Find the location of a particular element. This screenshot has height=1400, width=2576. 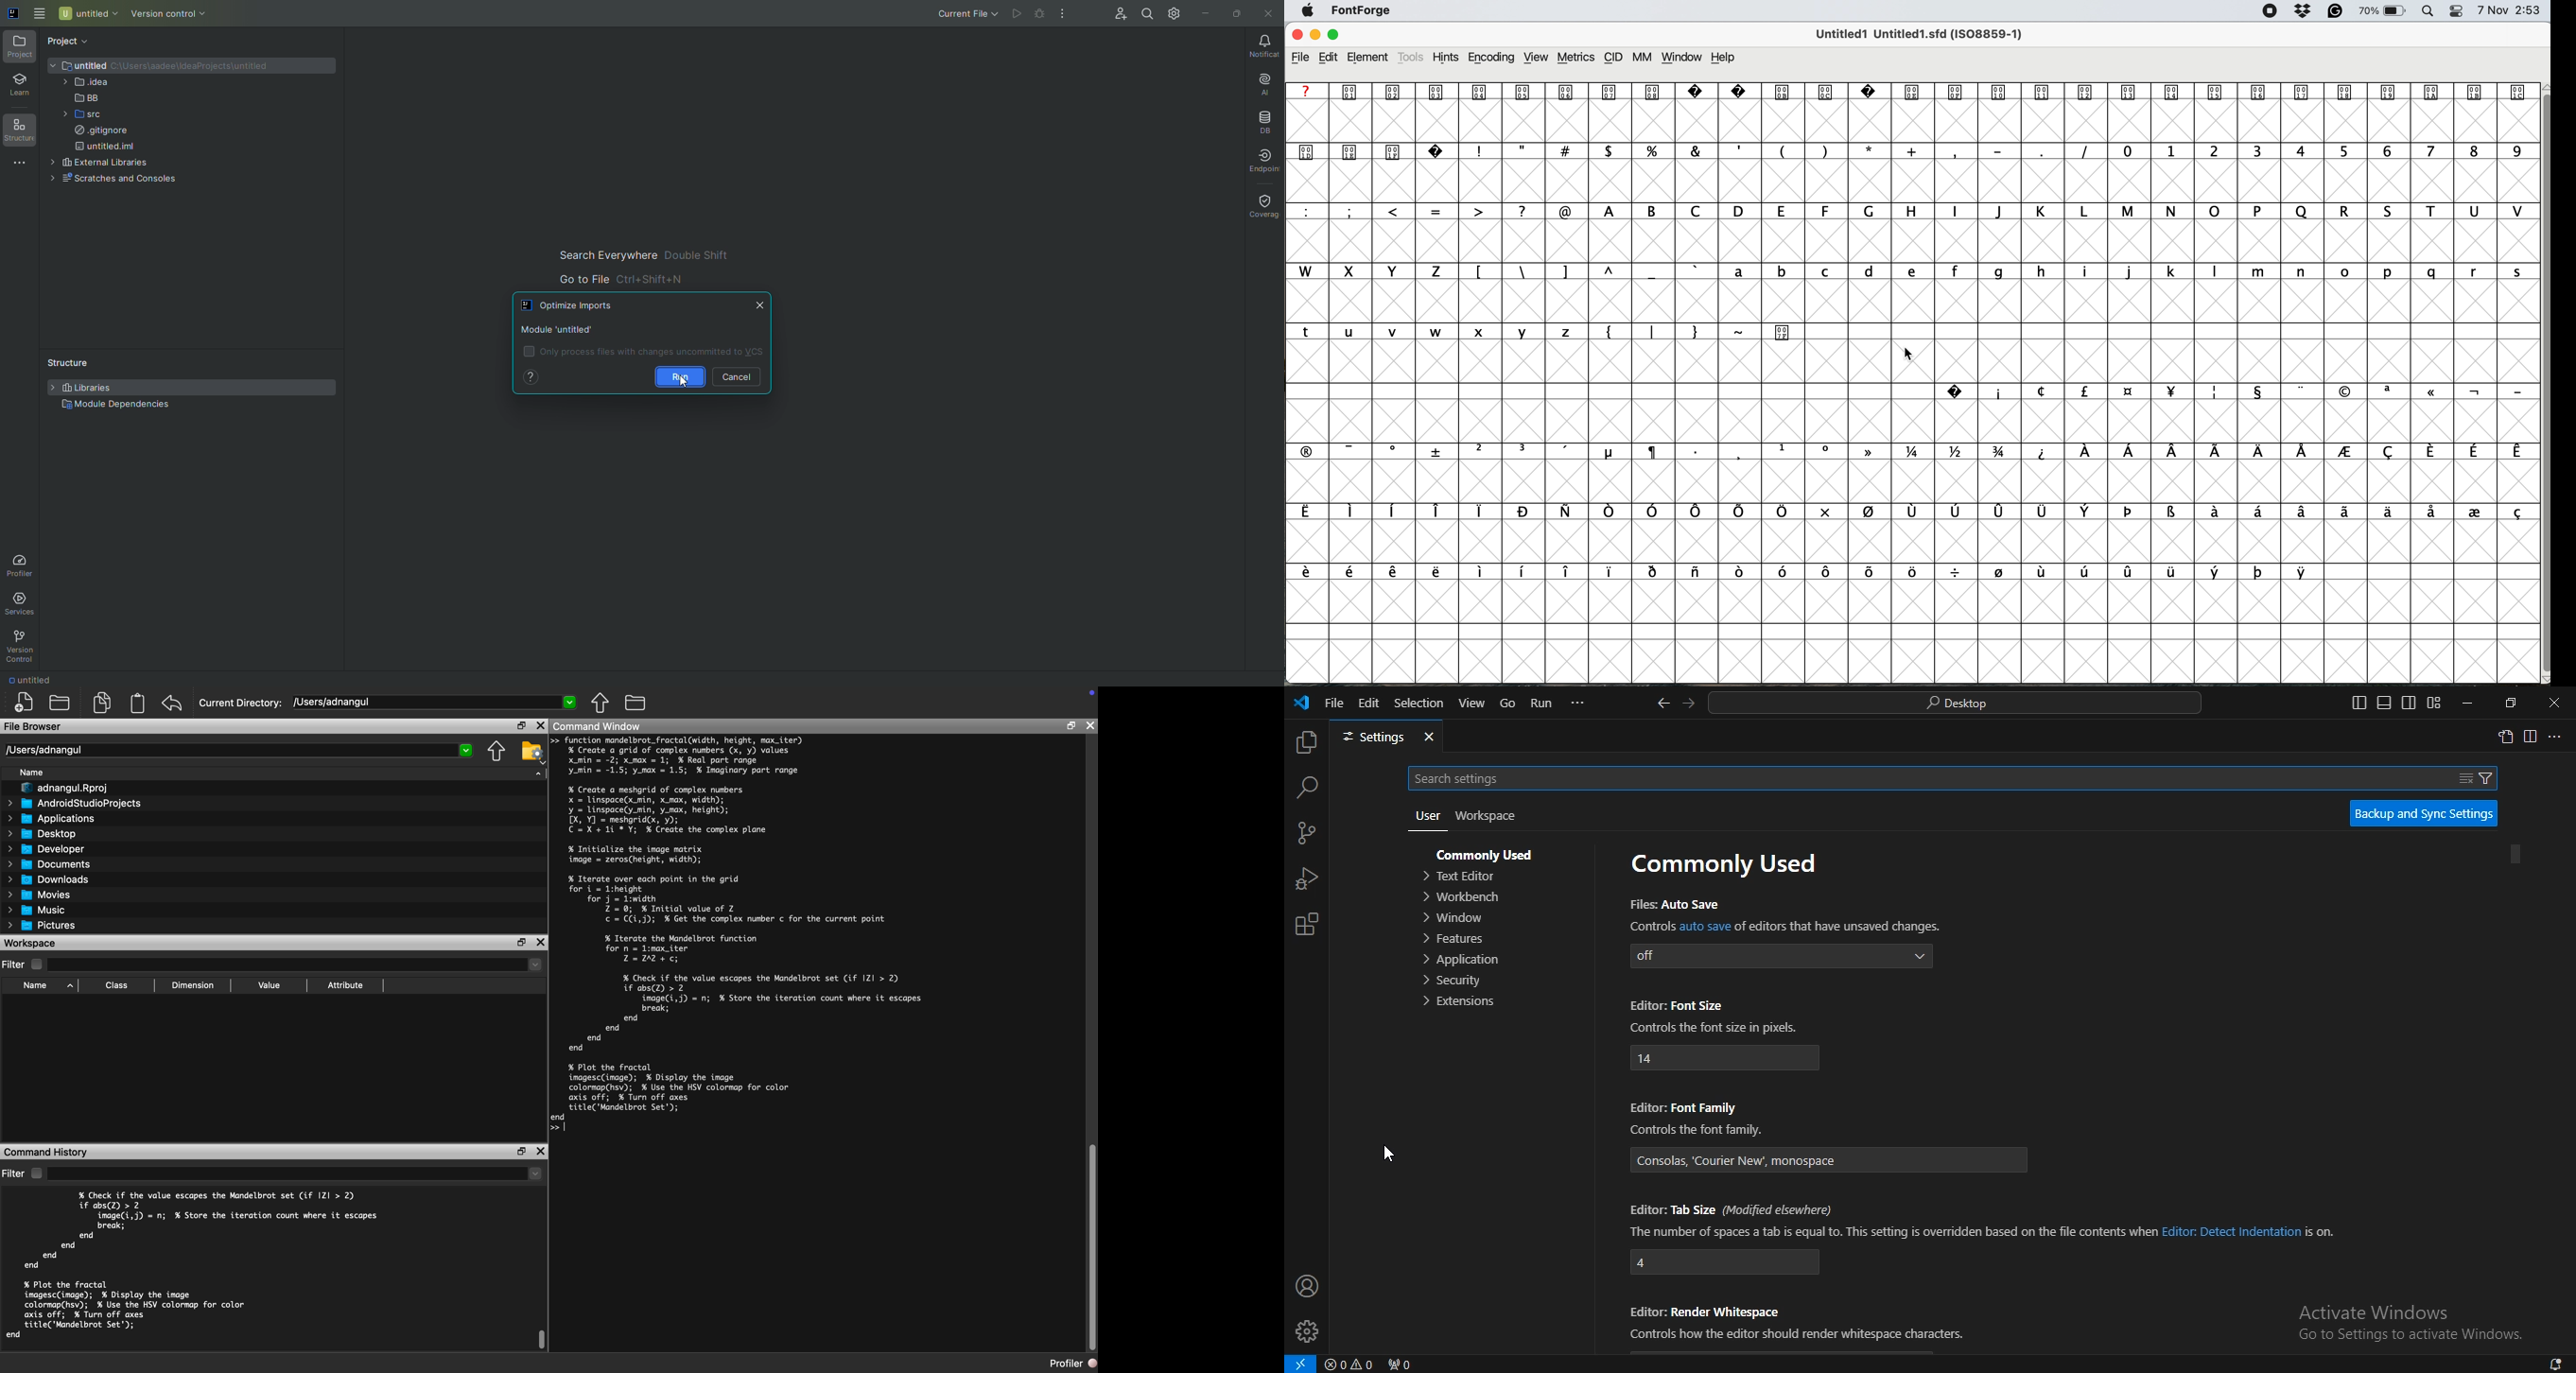

 is located at coordinates (1335, 22).